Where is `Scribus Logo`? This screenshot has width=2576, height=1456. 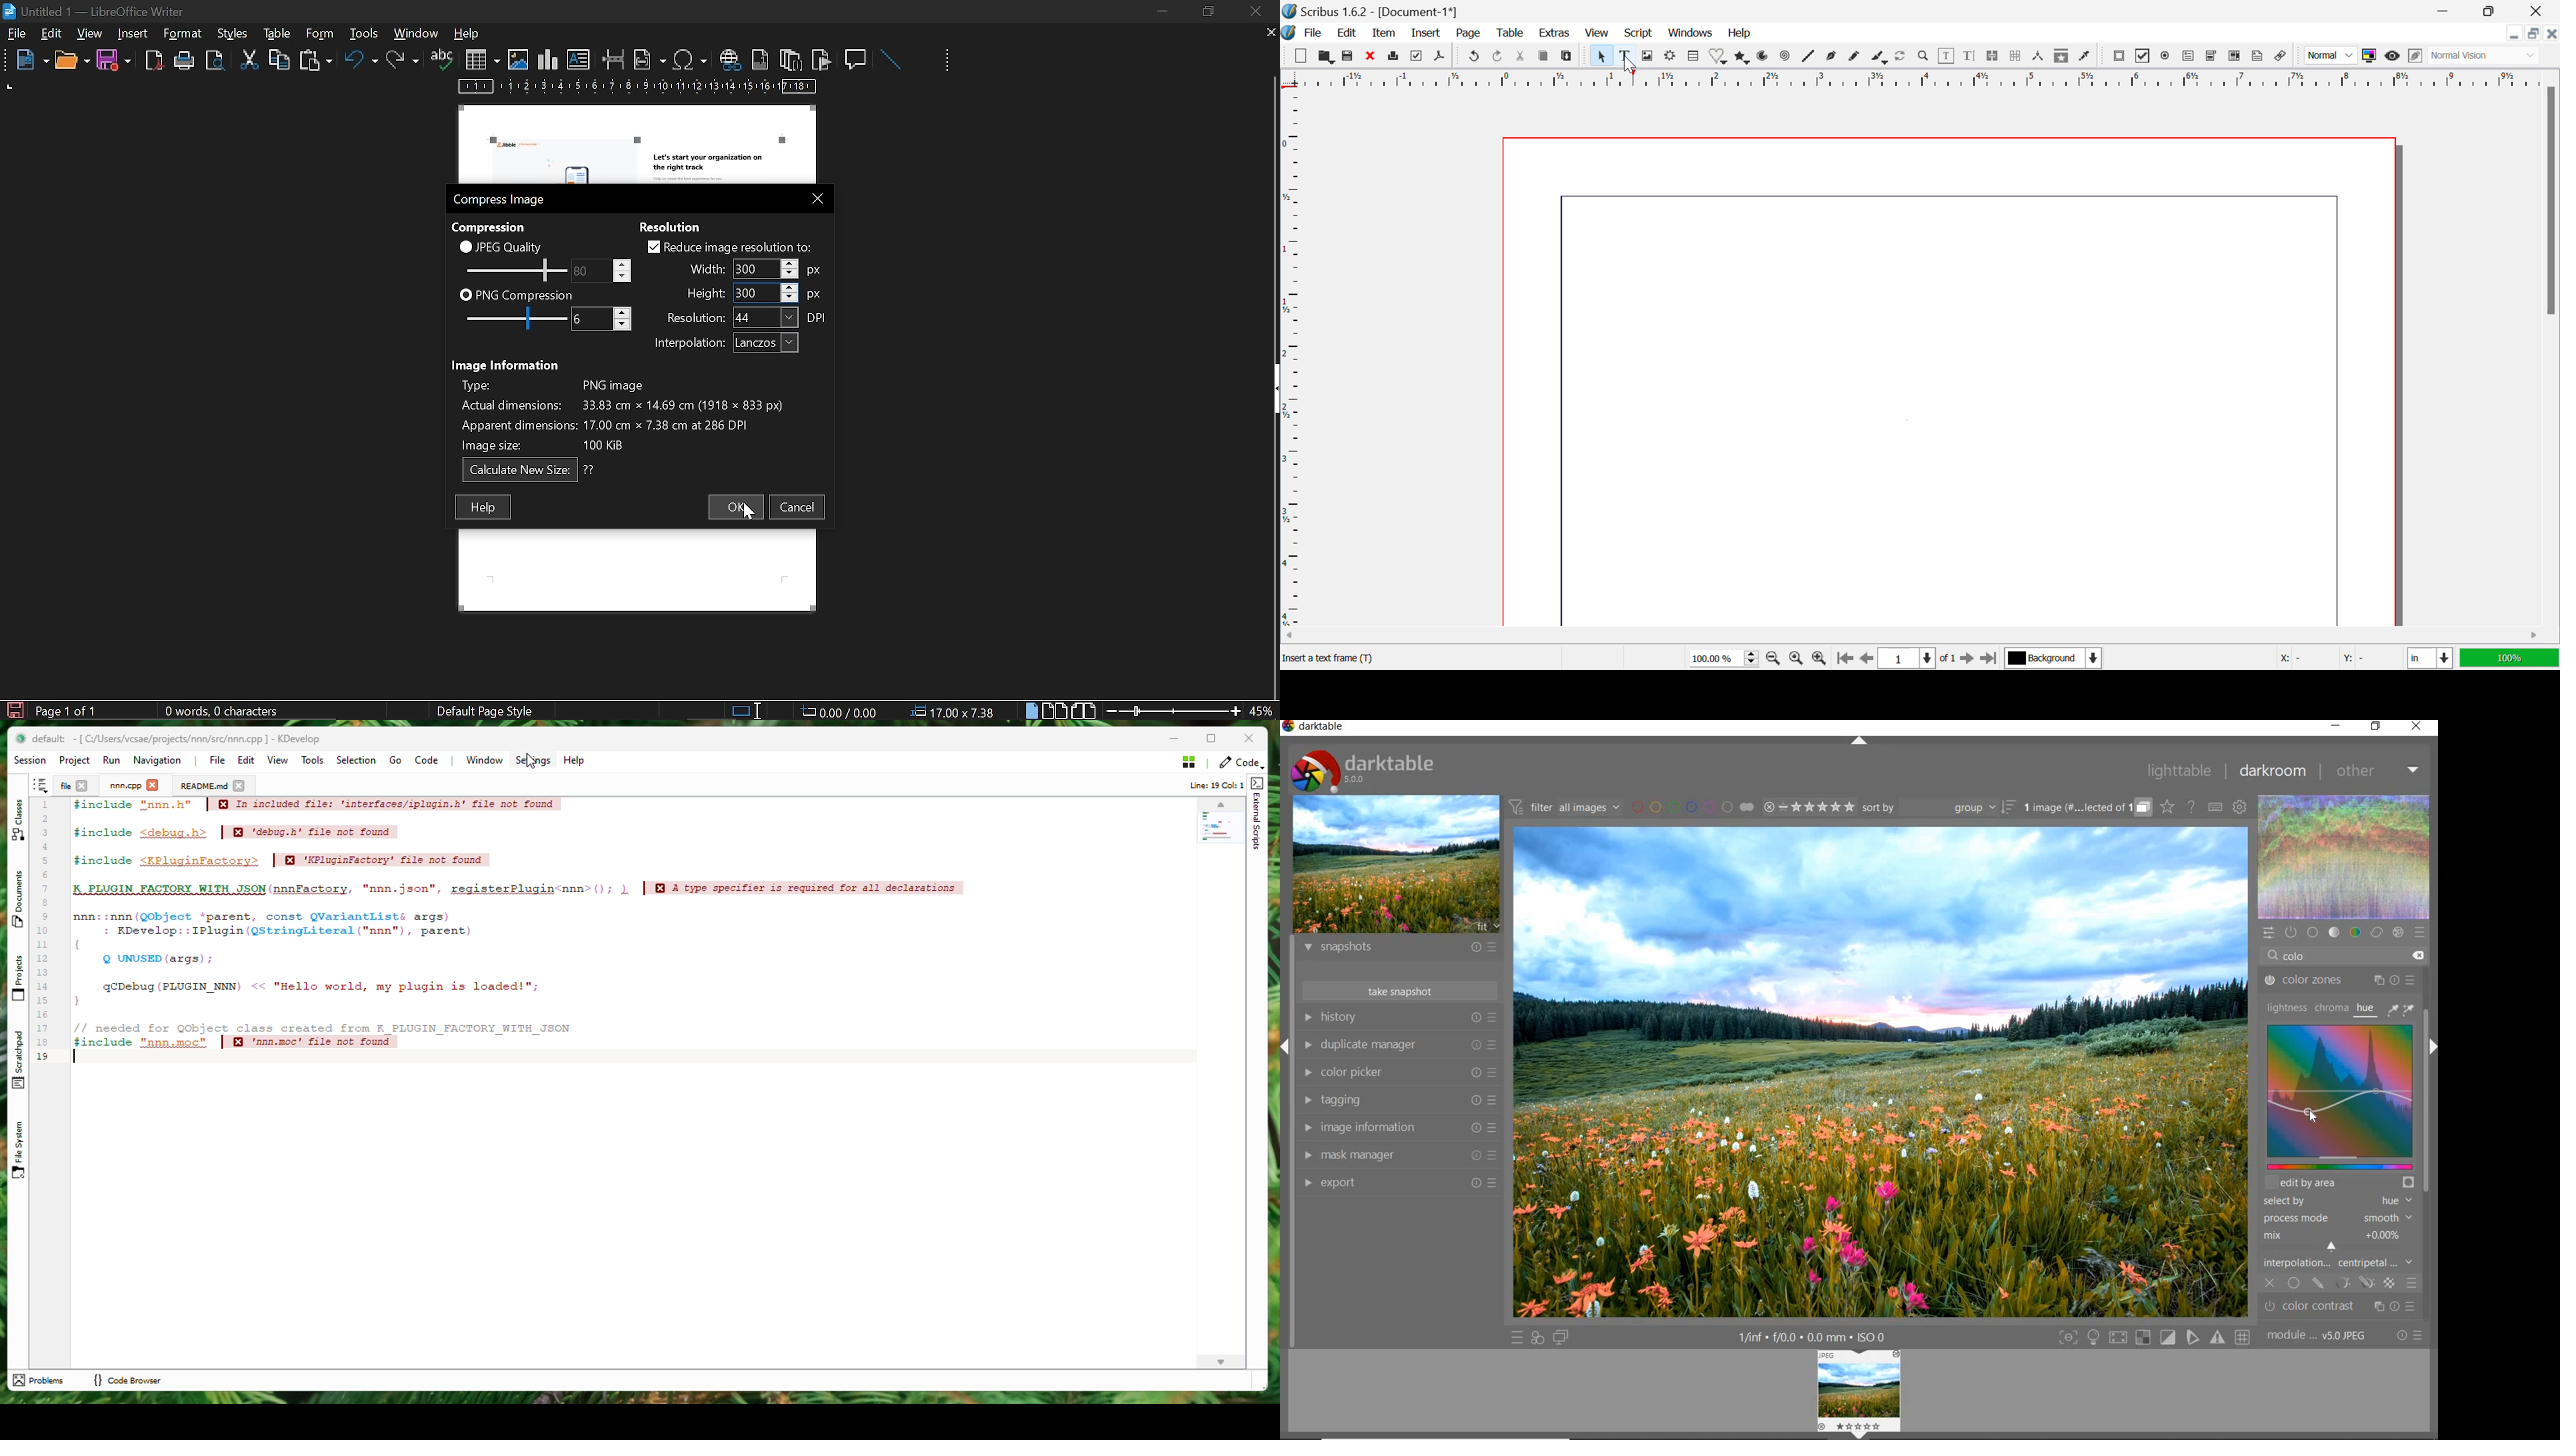 Scribus Logo is located at coordinates (1289, 33).